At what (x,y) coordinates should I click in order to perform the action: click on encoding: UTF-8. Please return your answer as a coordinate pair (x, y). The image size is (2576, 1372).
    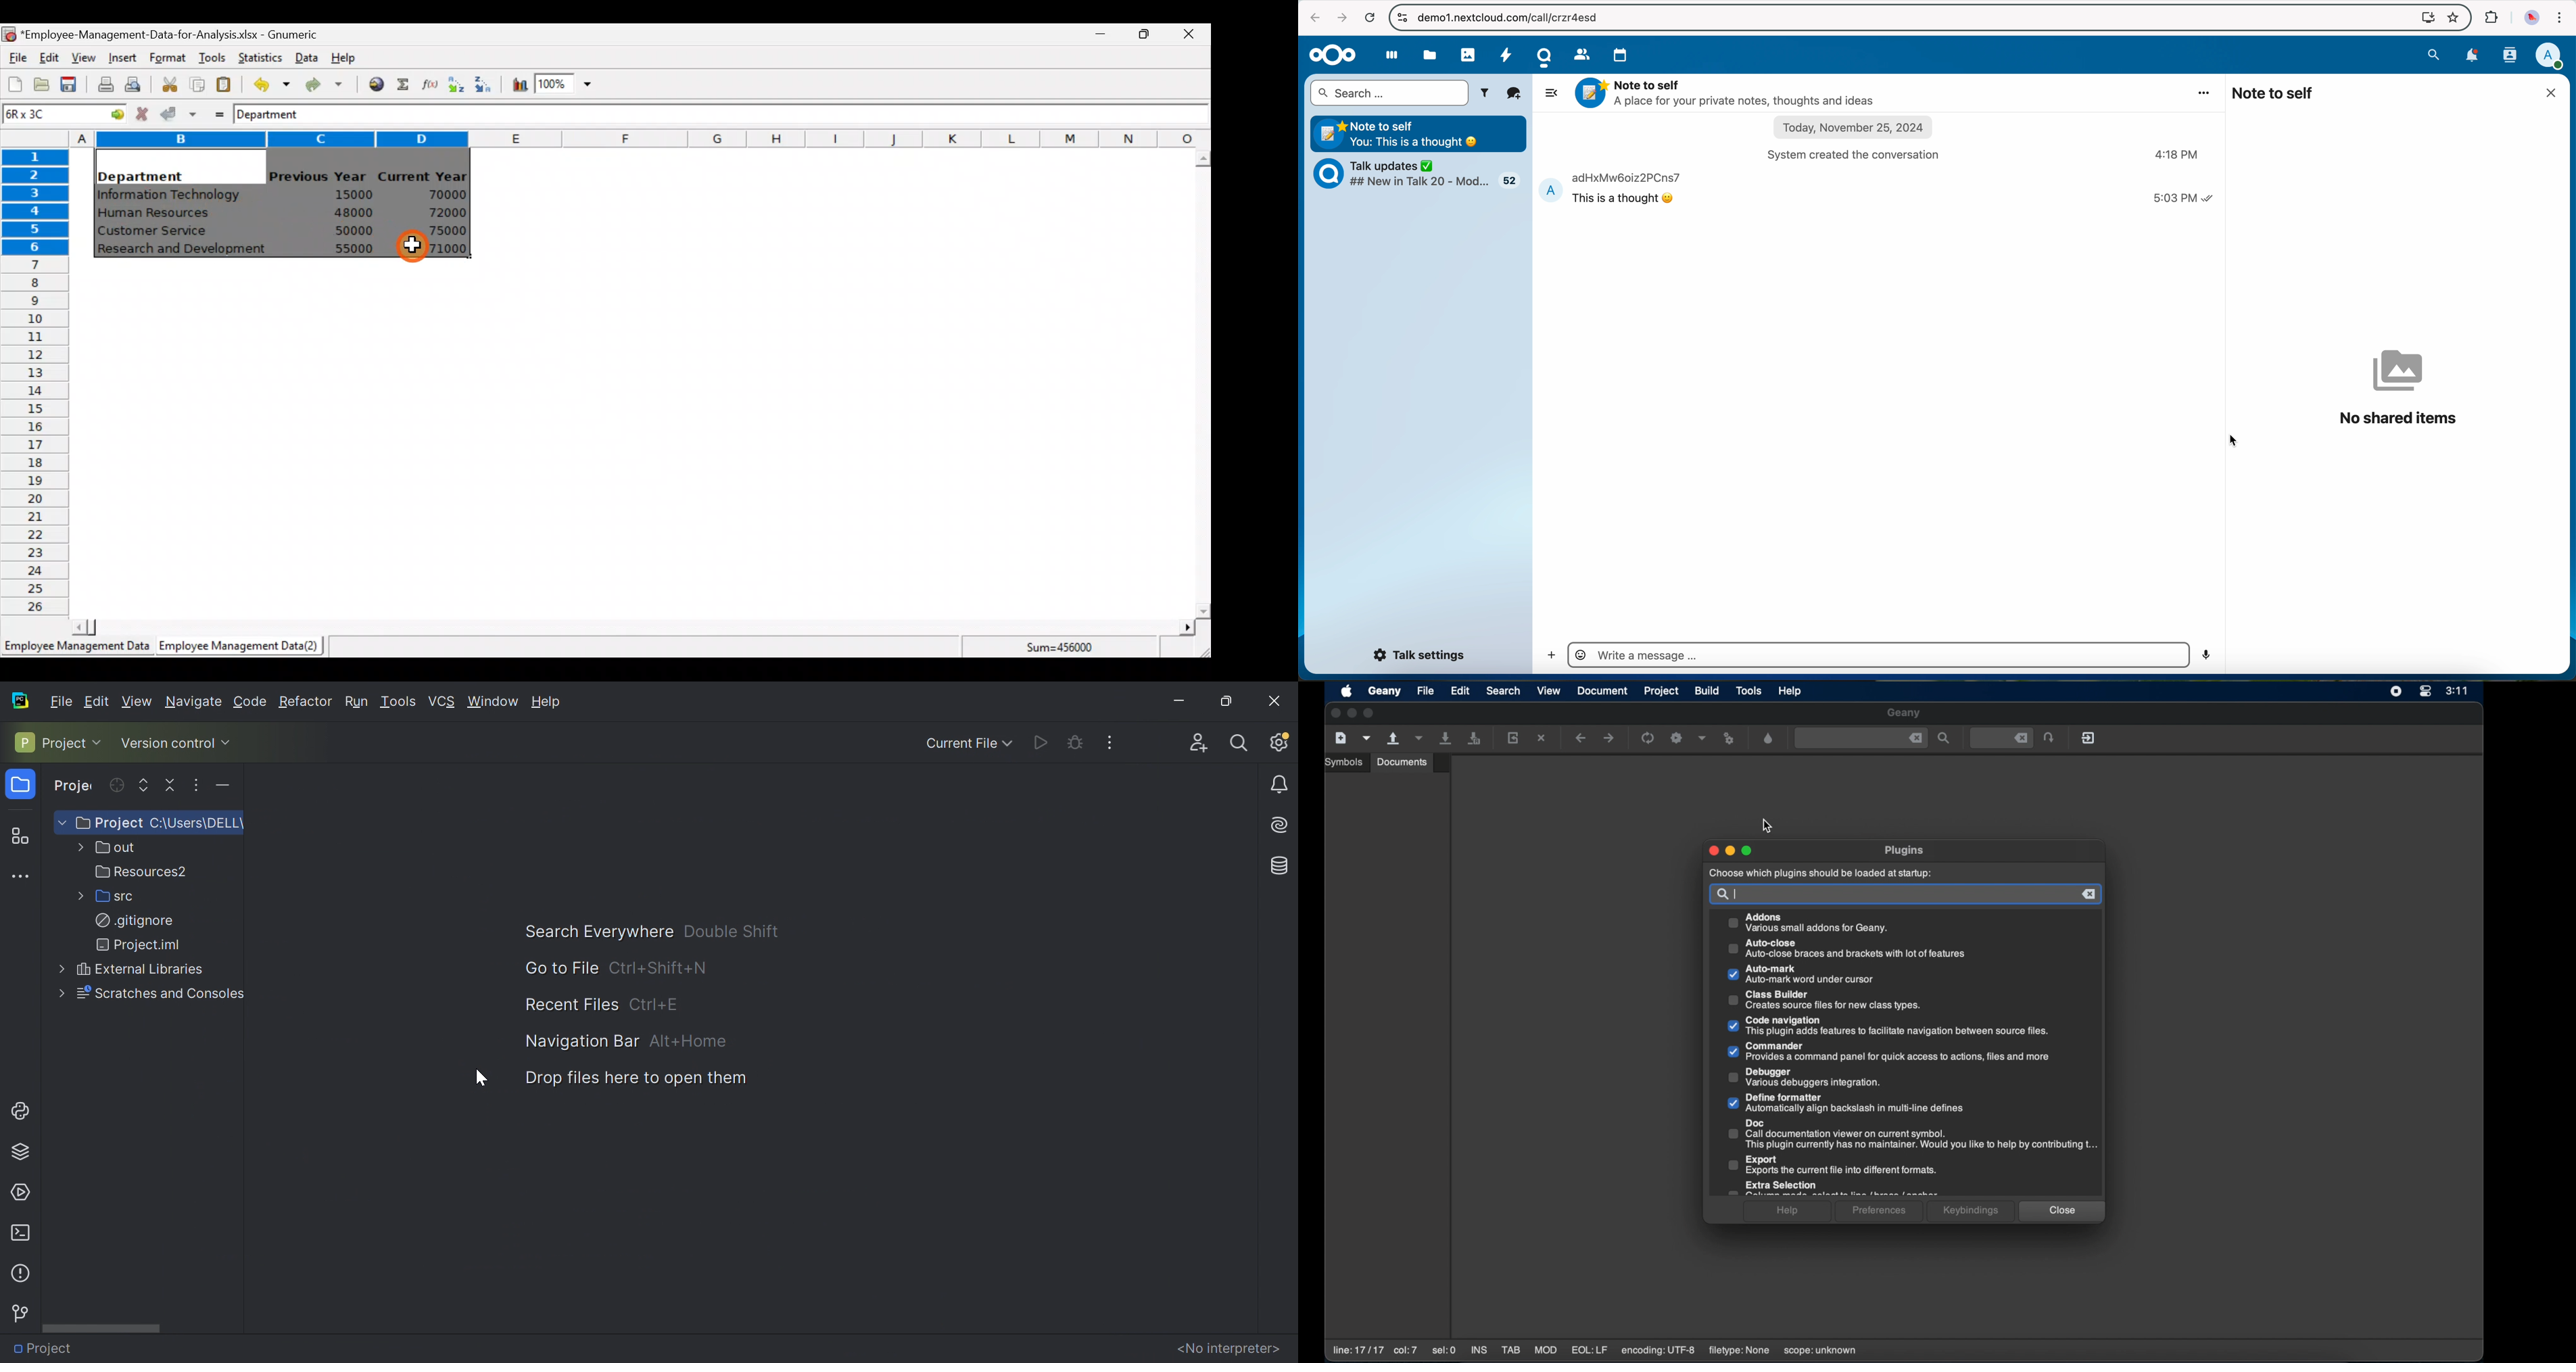
    Looking at the image, I should click on (1658, 1350).